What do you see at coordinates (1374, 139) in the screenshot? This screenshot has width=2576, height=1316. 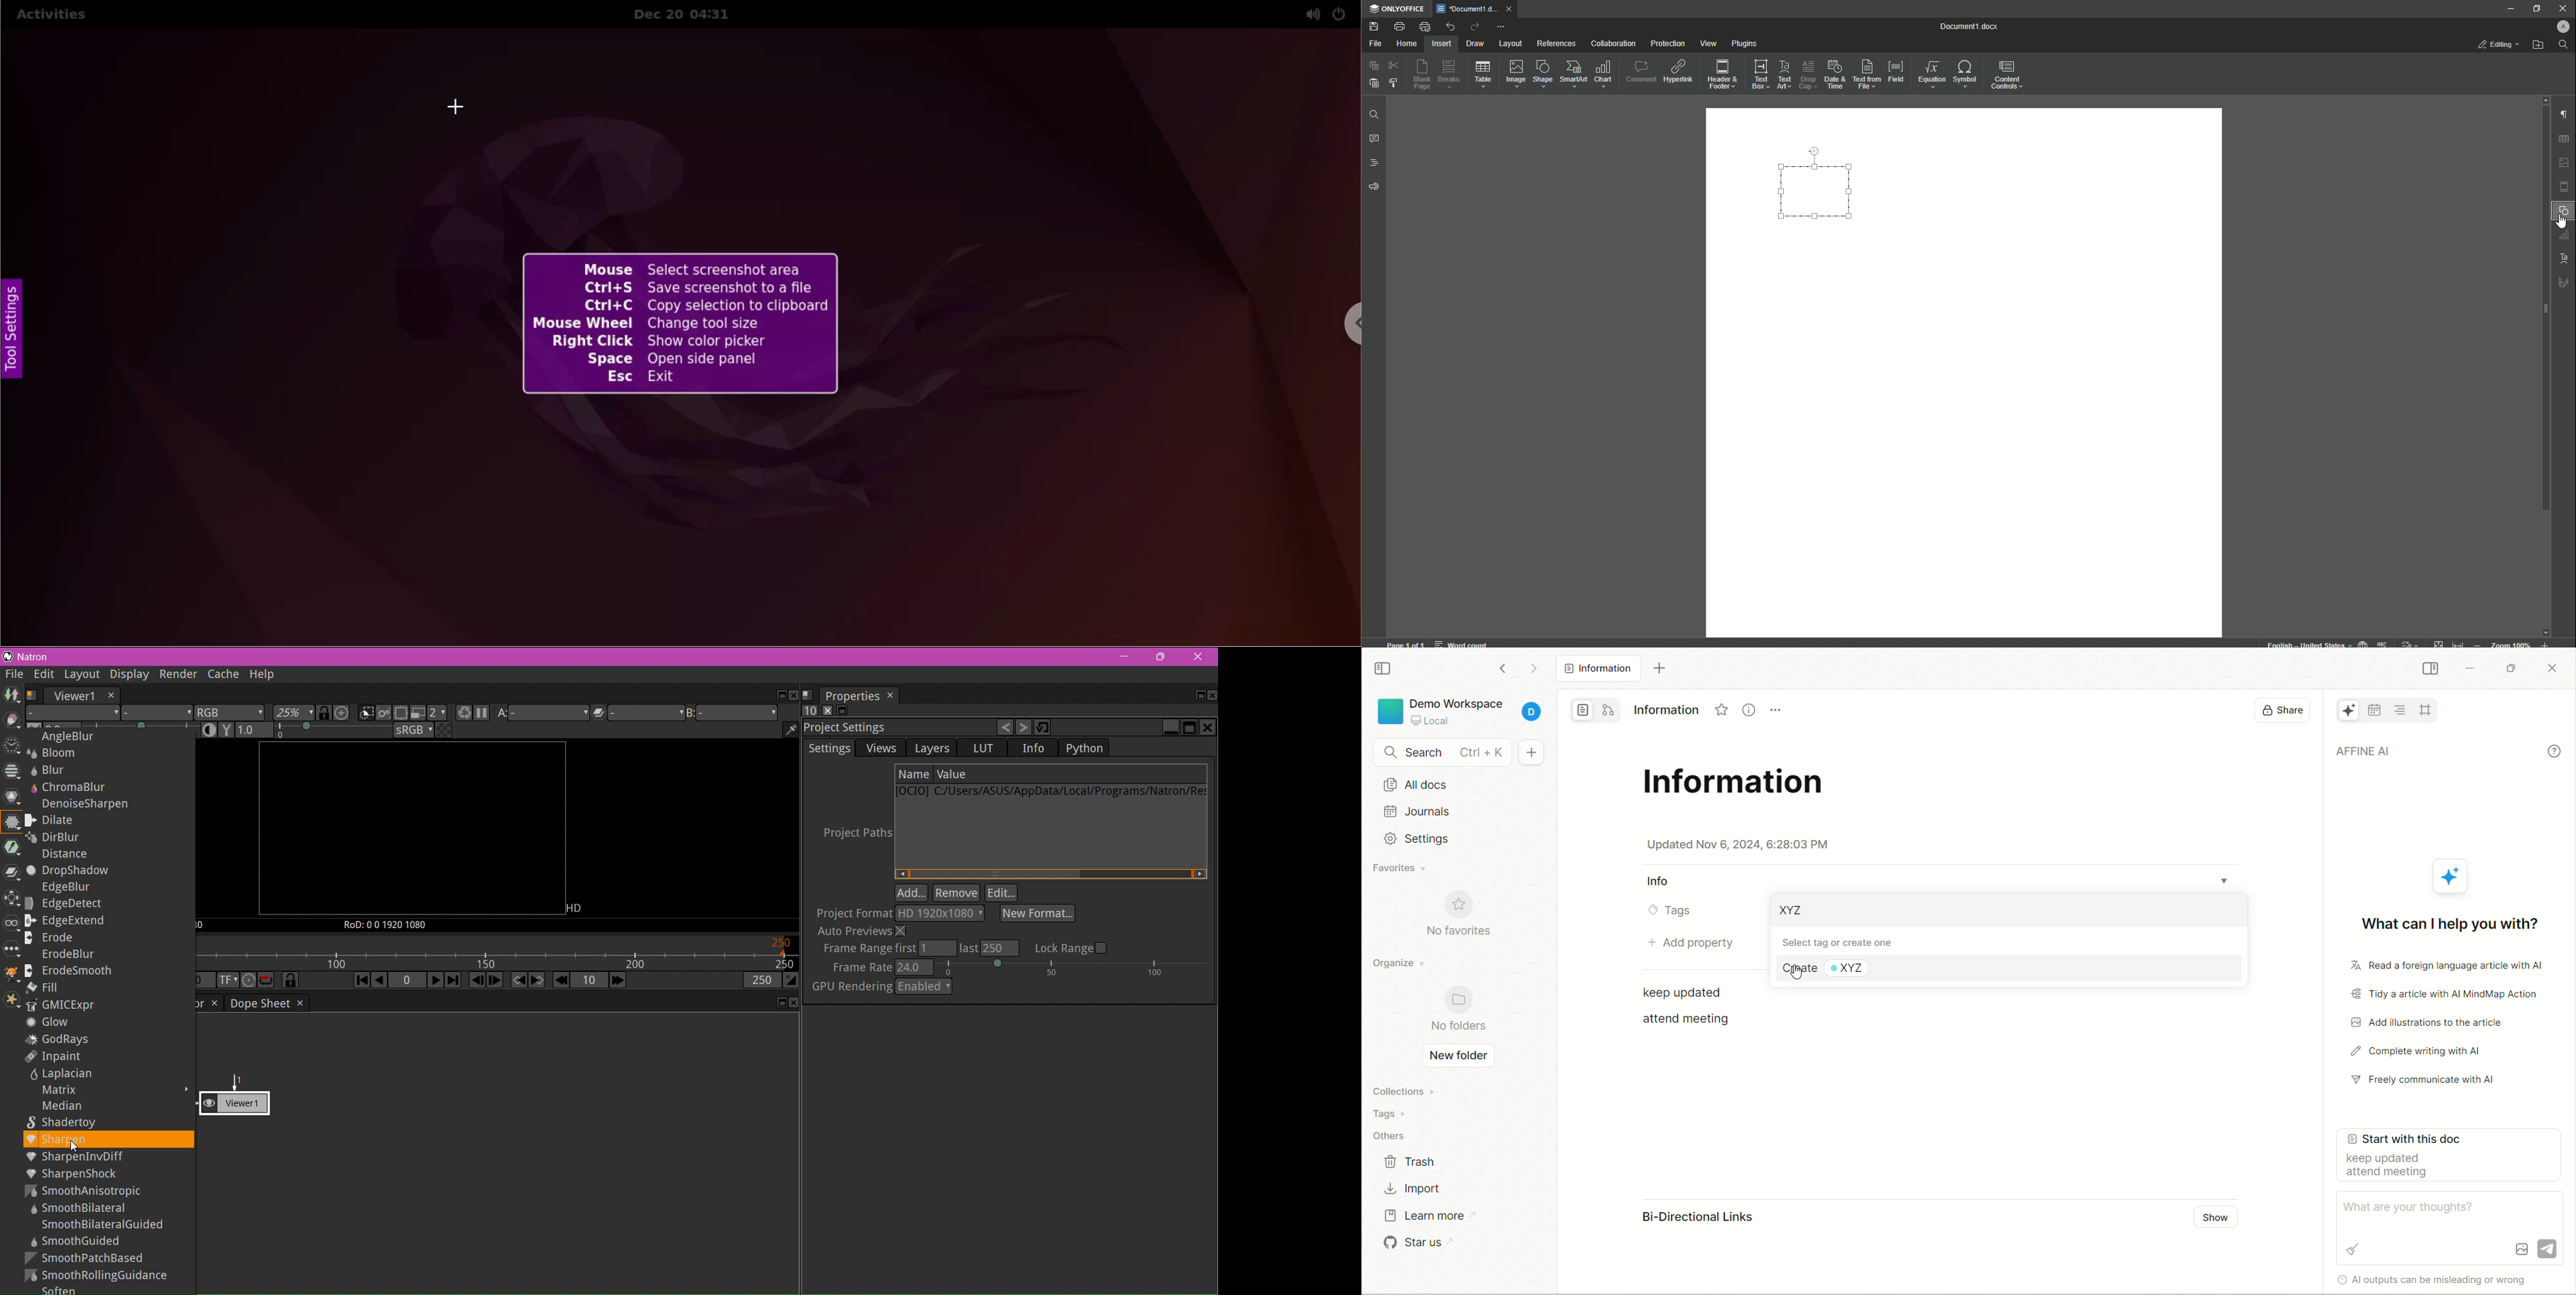 I see `Comments` at bounding box center [1374, 139].